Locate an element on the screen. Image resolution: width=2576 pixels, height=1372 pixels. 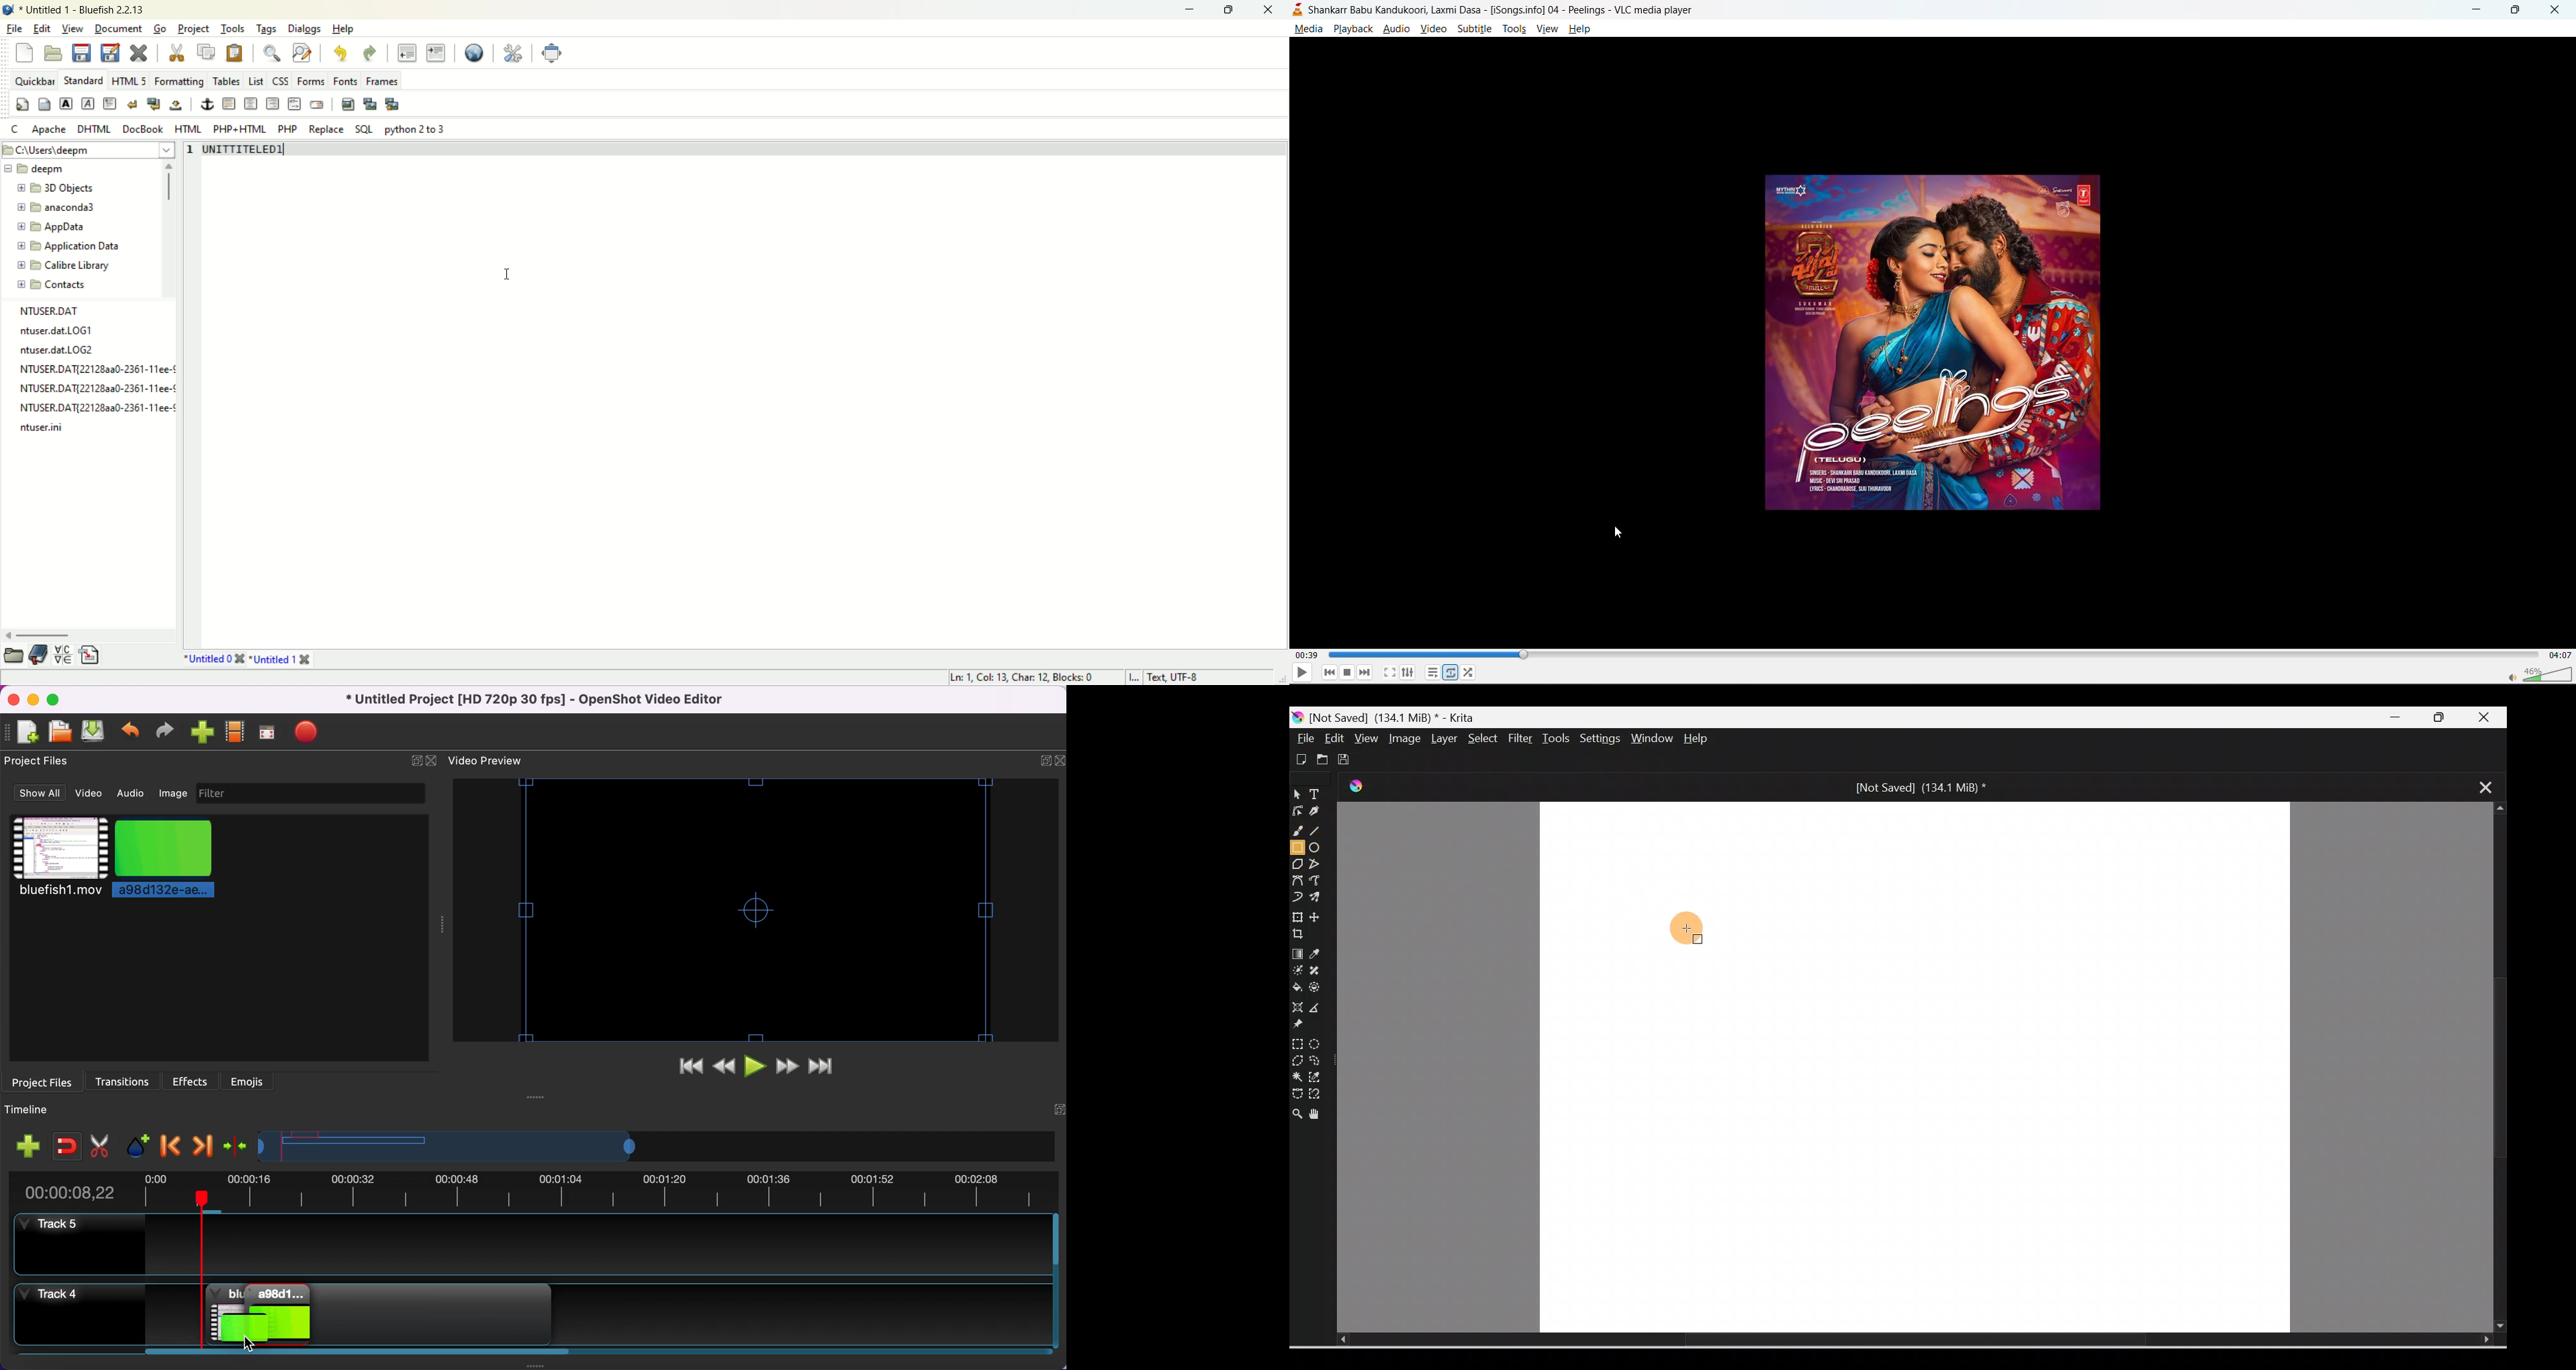
random is located at coordinates (1469, 670).